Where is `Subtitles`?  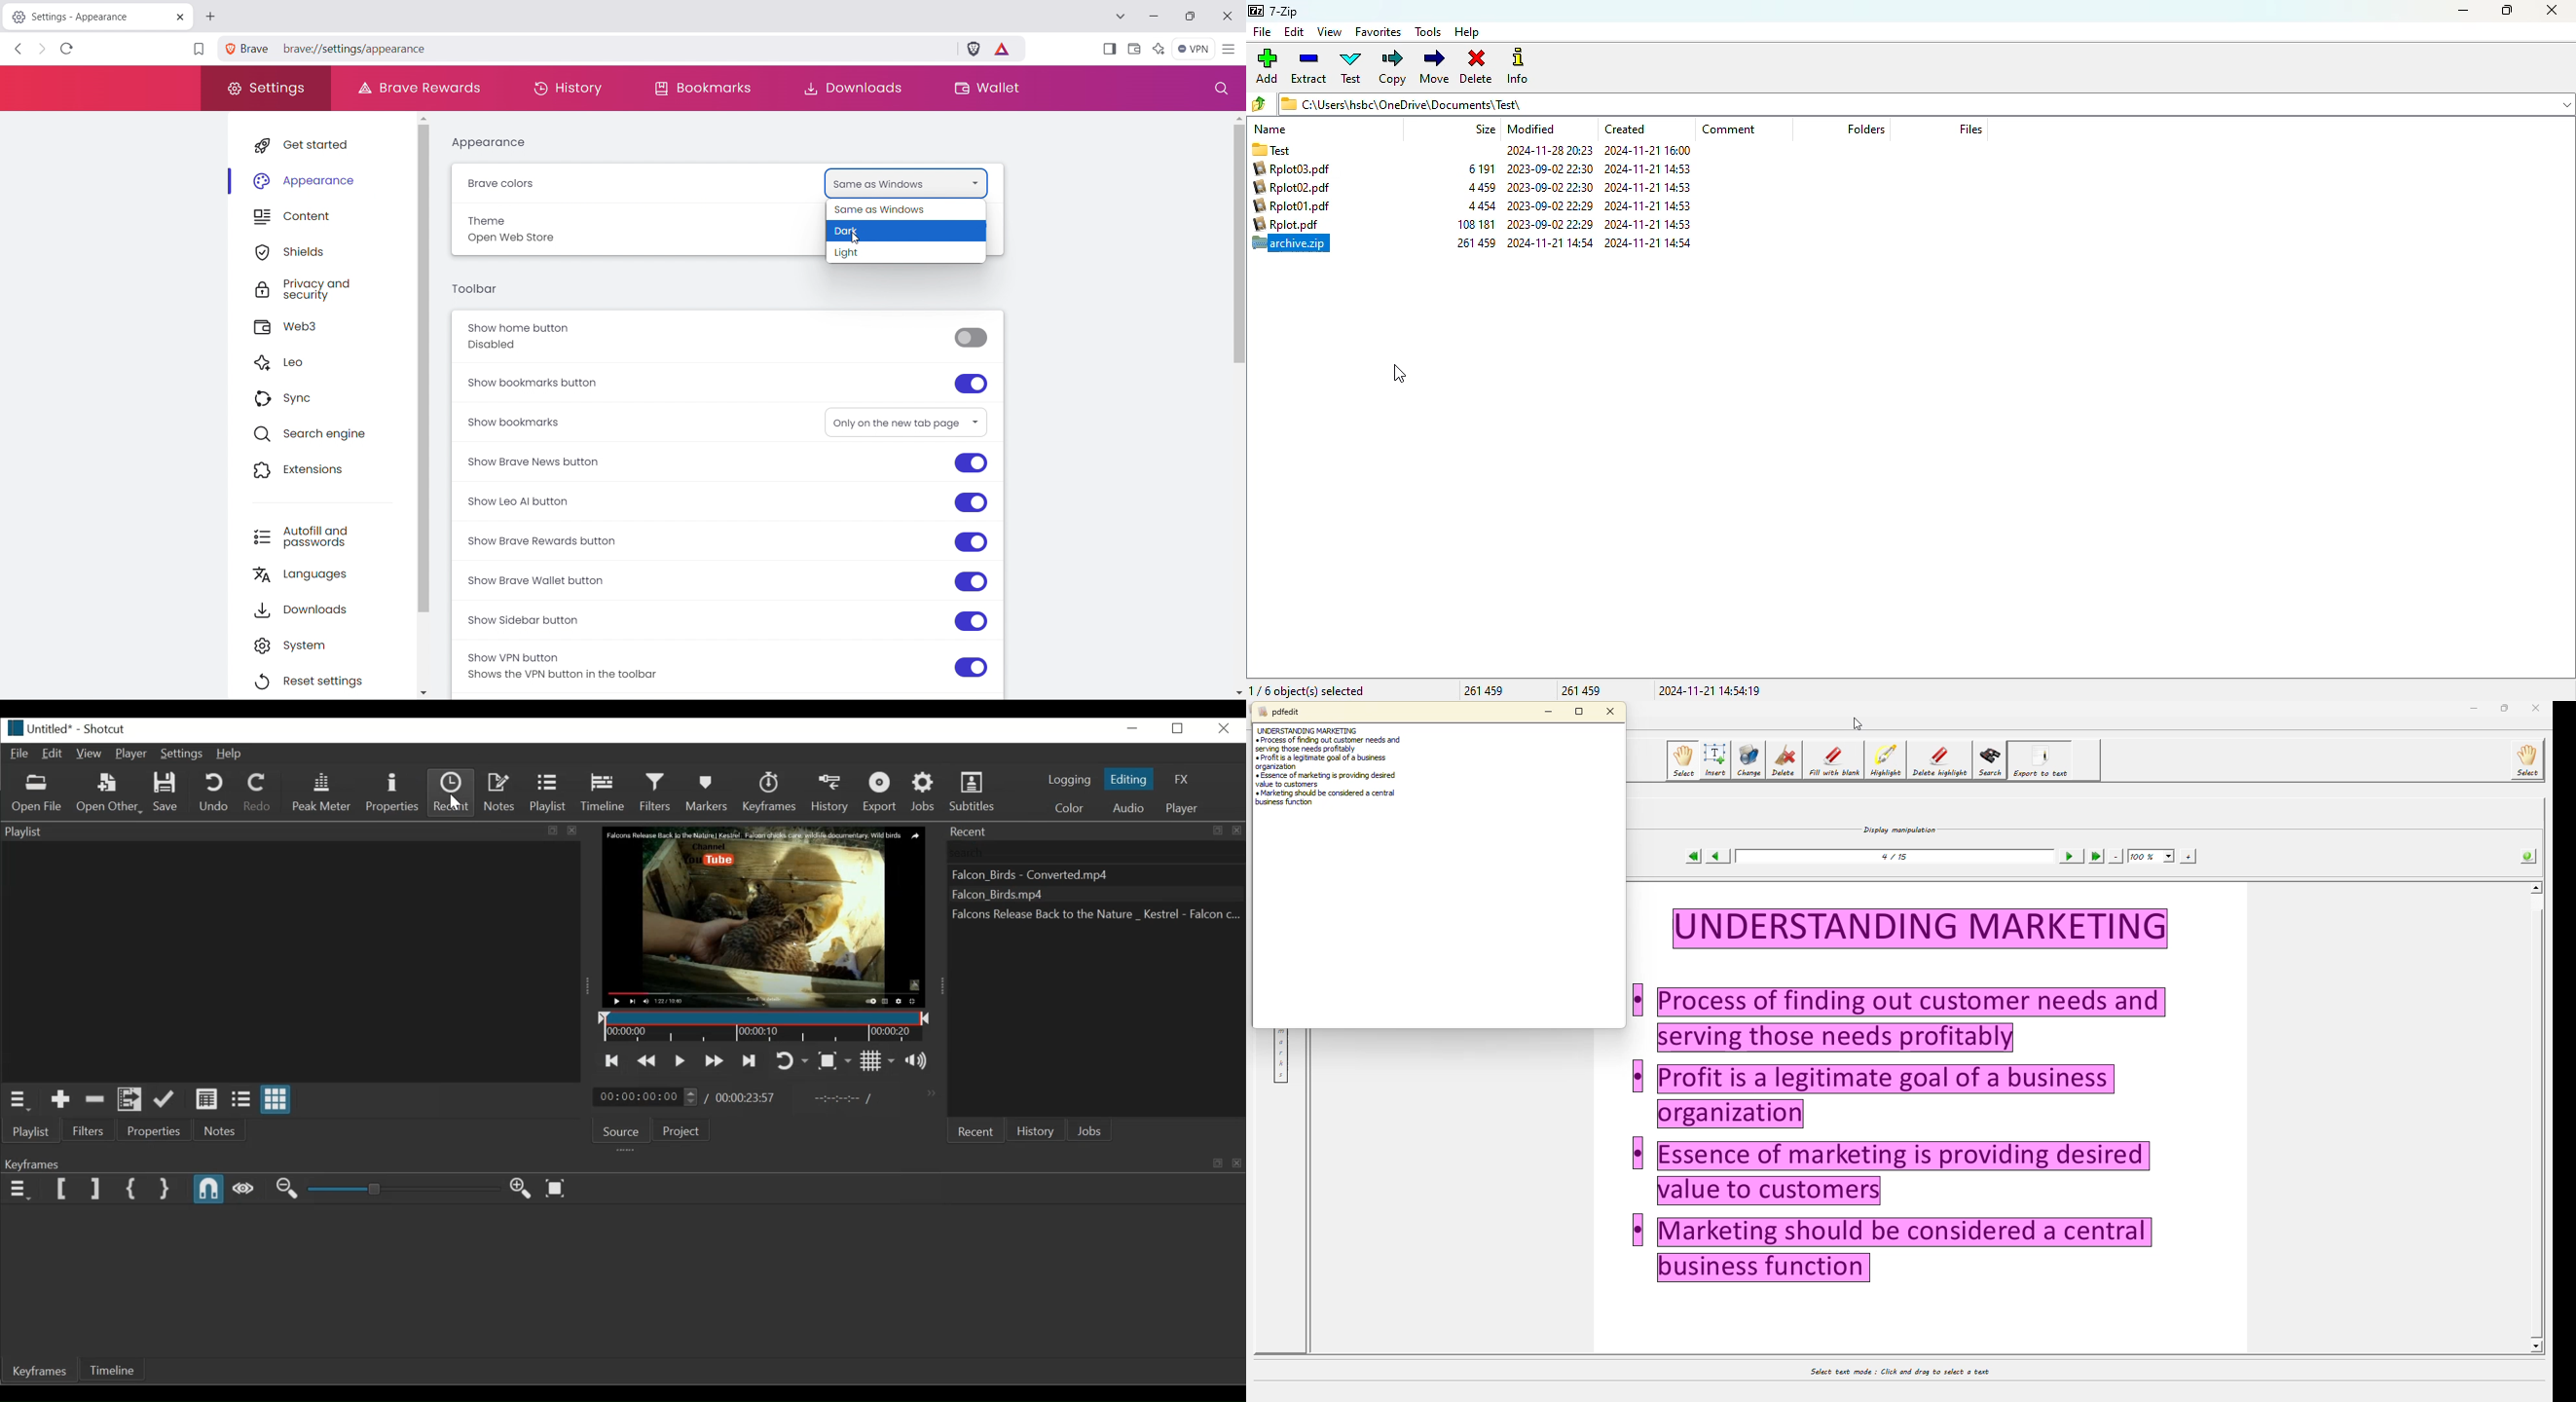 Subtitles is located at coordinates (974, 790).